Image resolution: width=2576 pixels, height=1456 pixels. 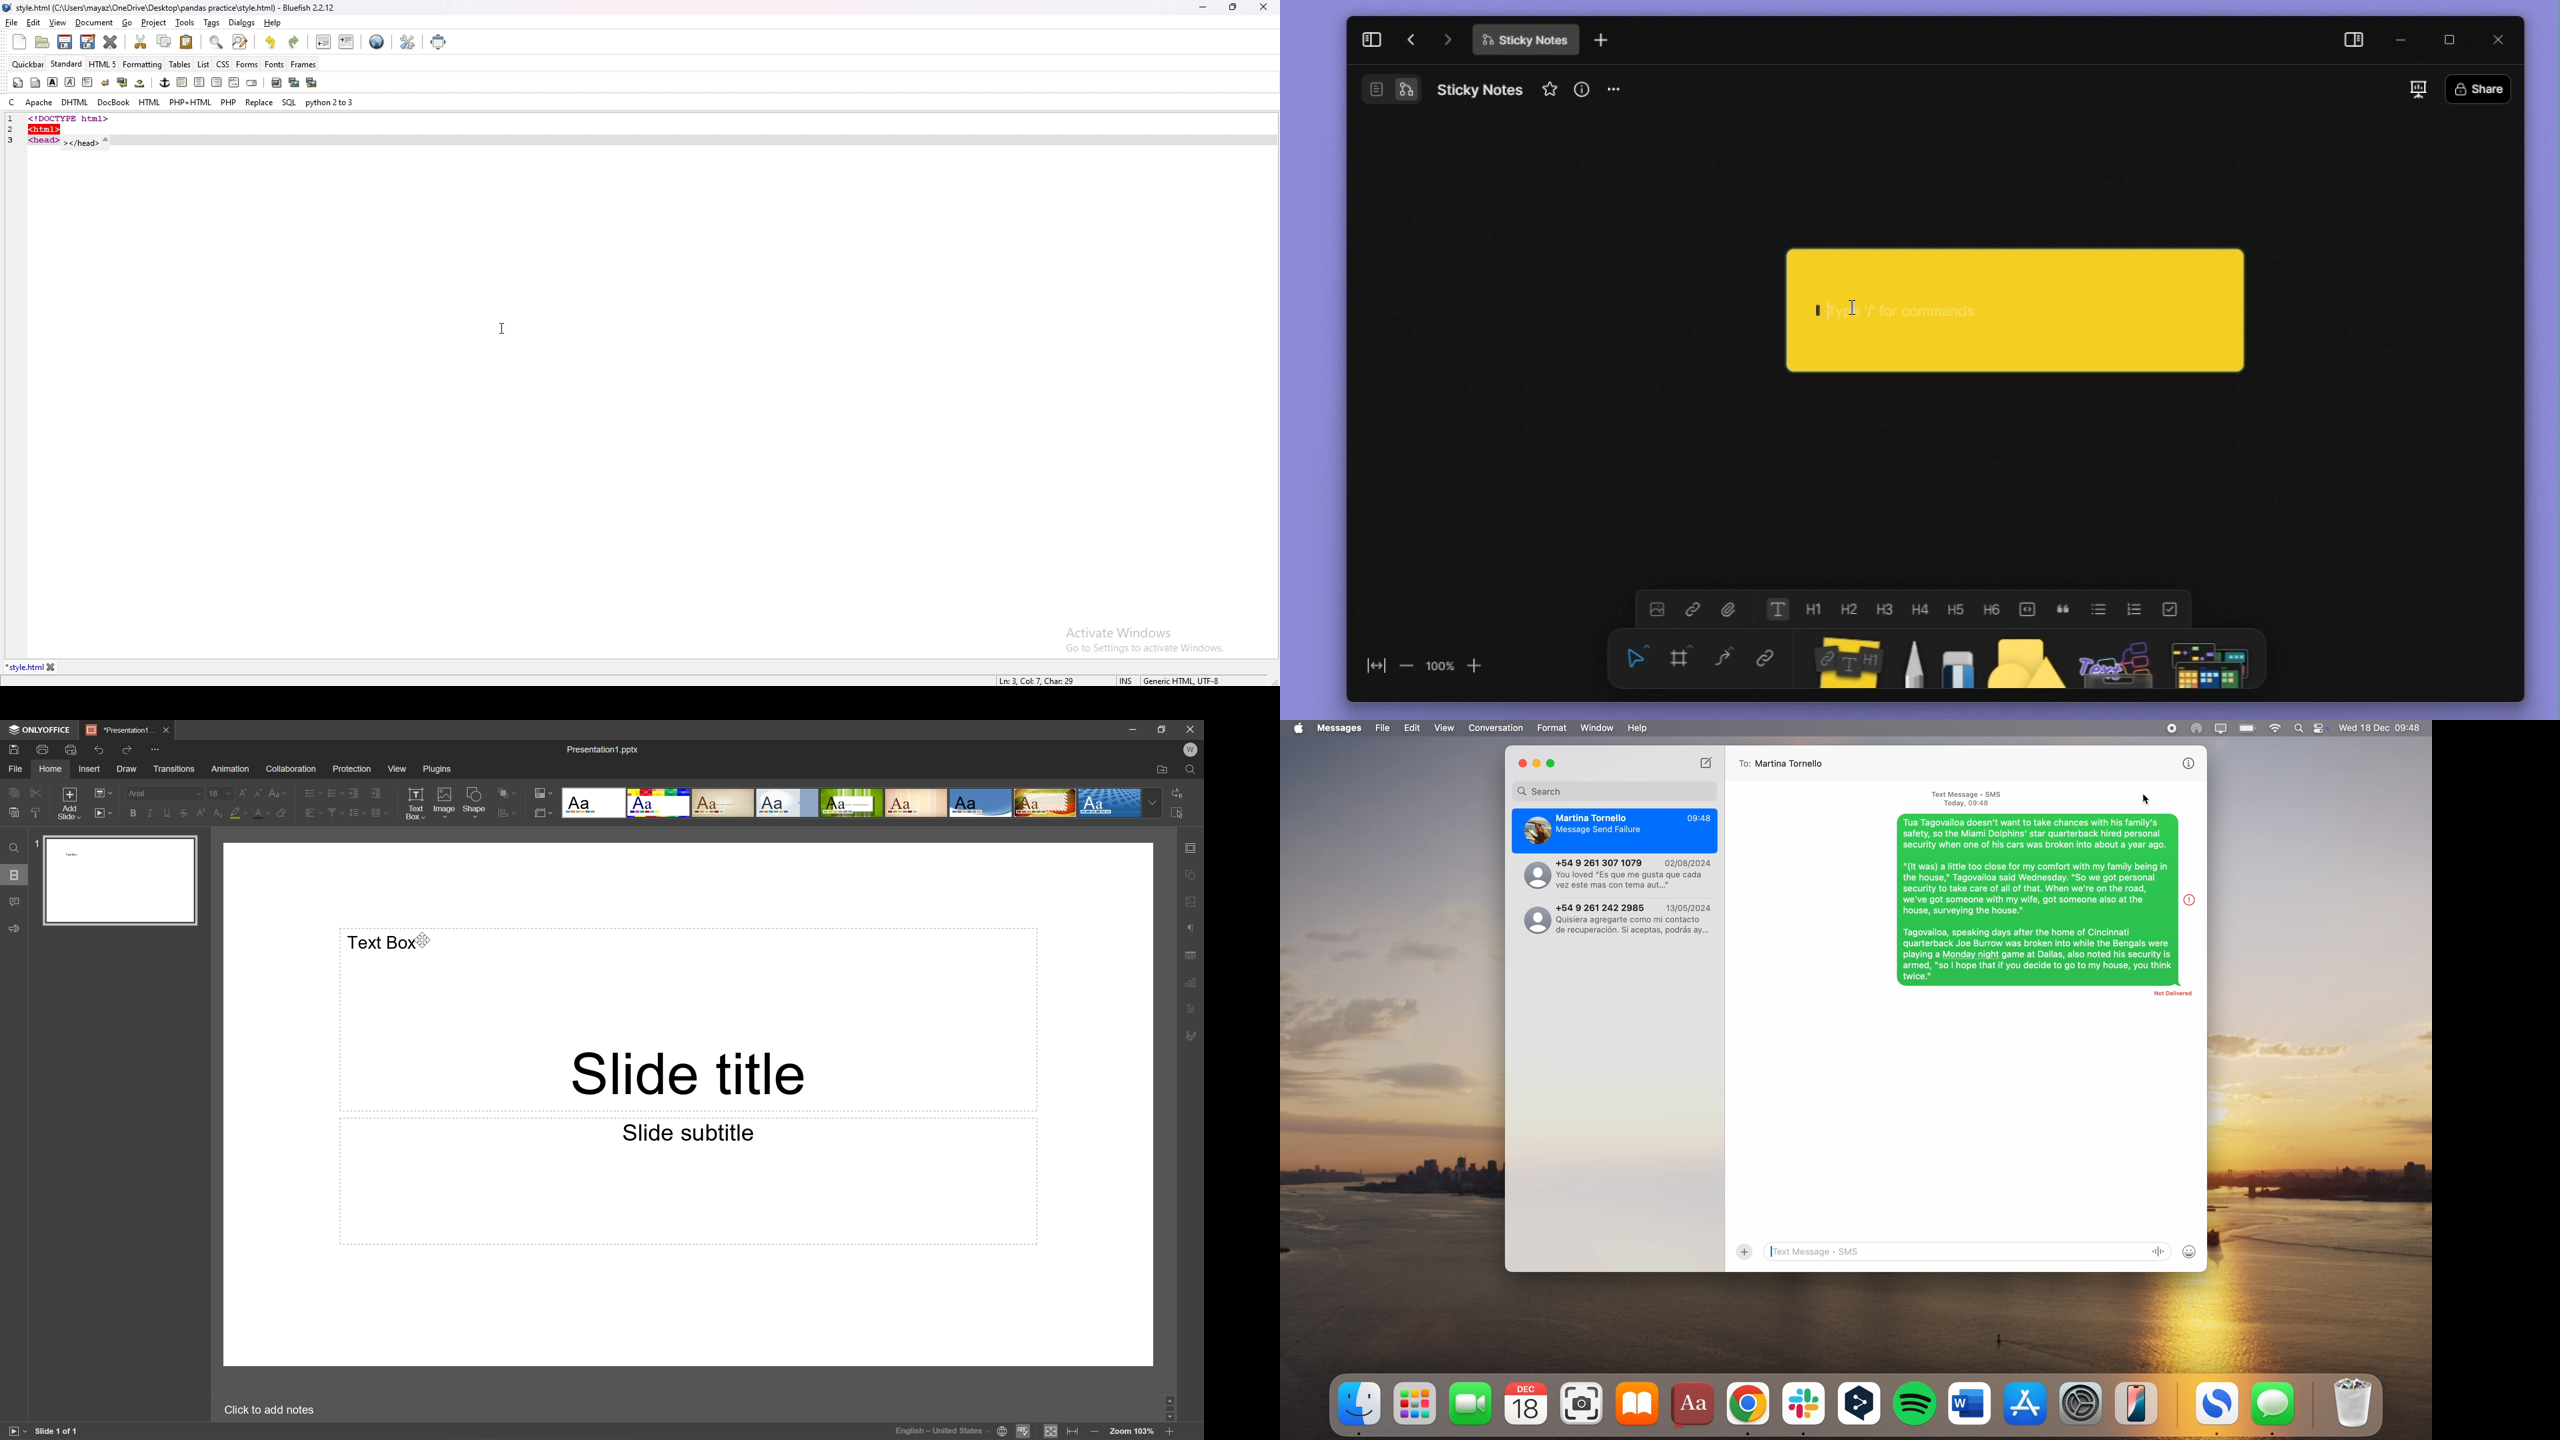 I want to click on fonts, so click(x=275, y=64).